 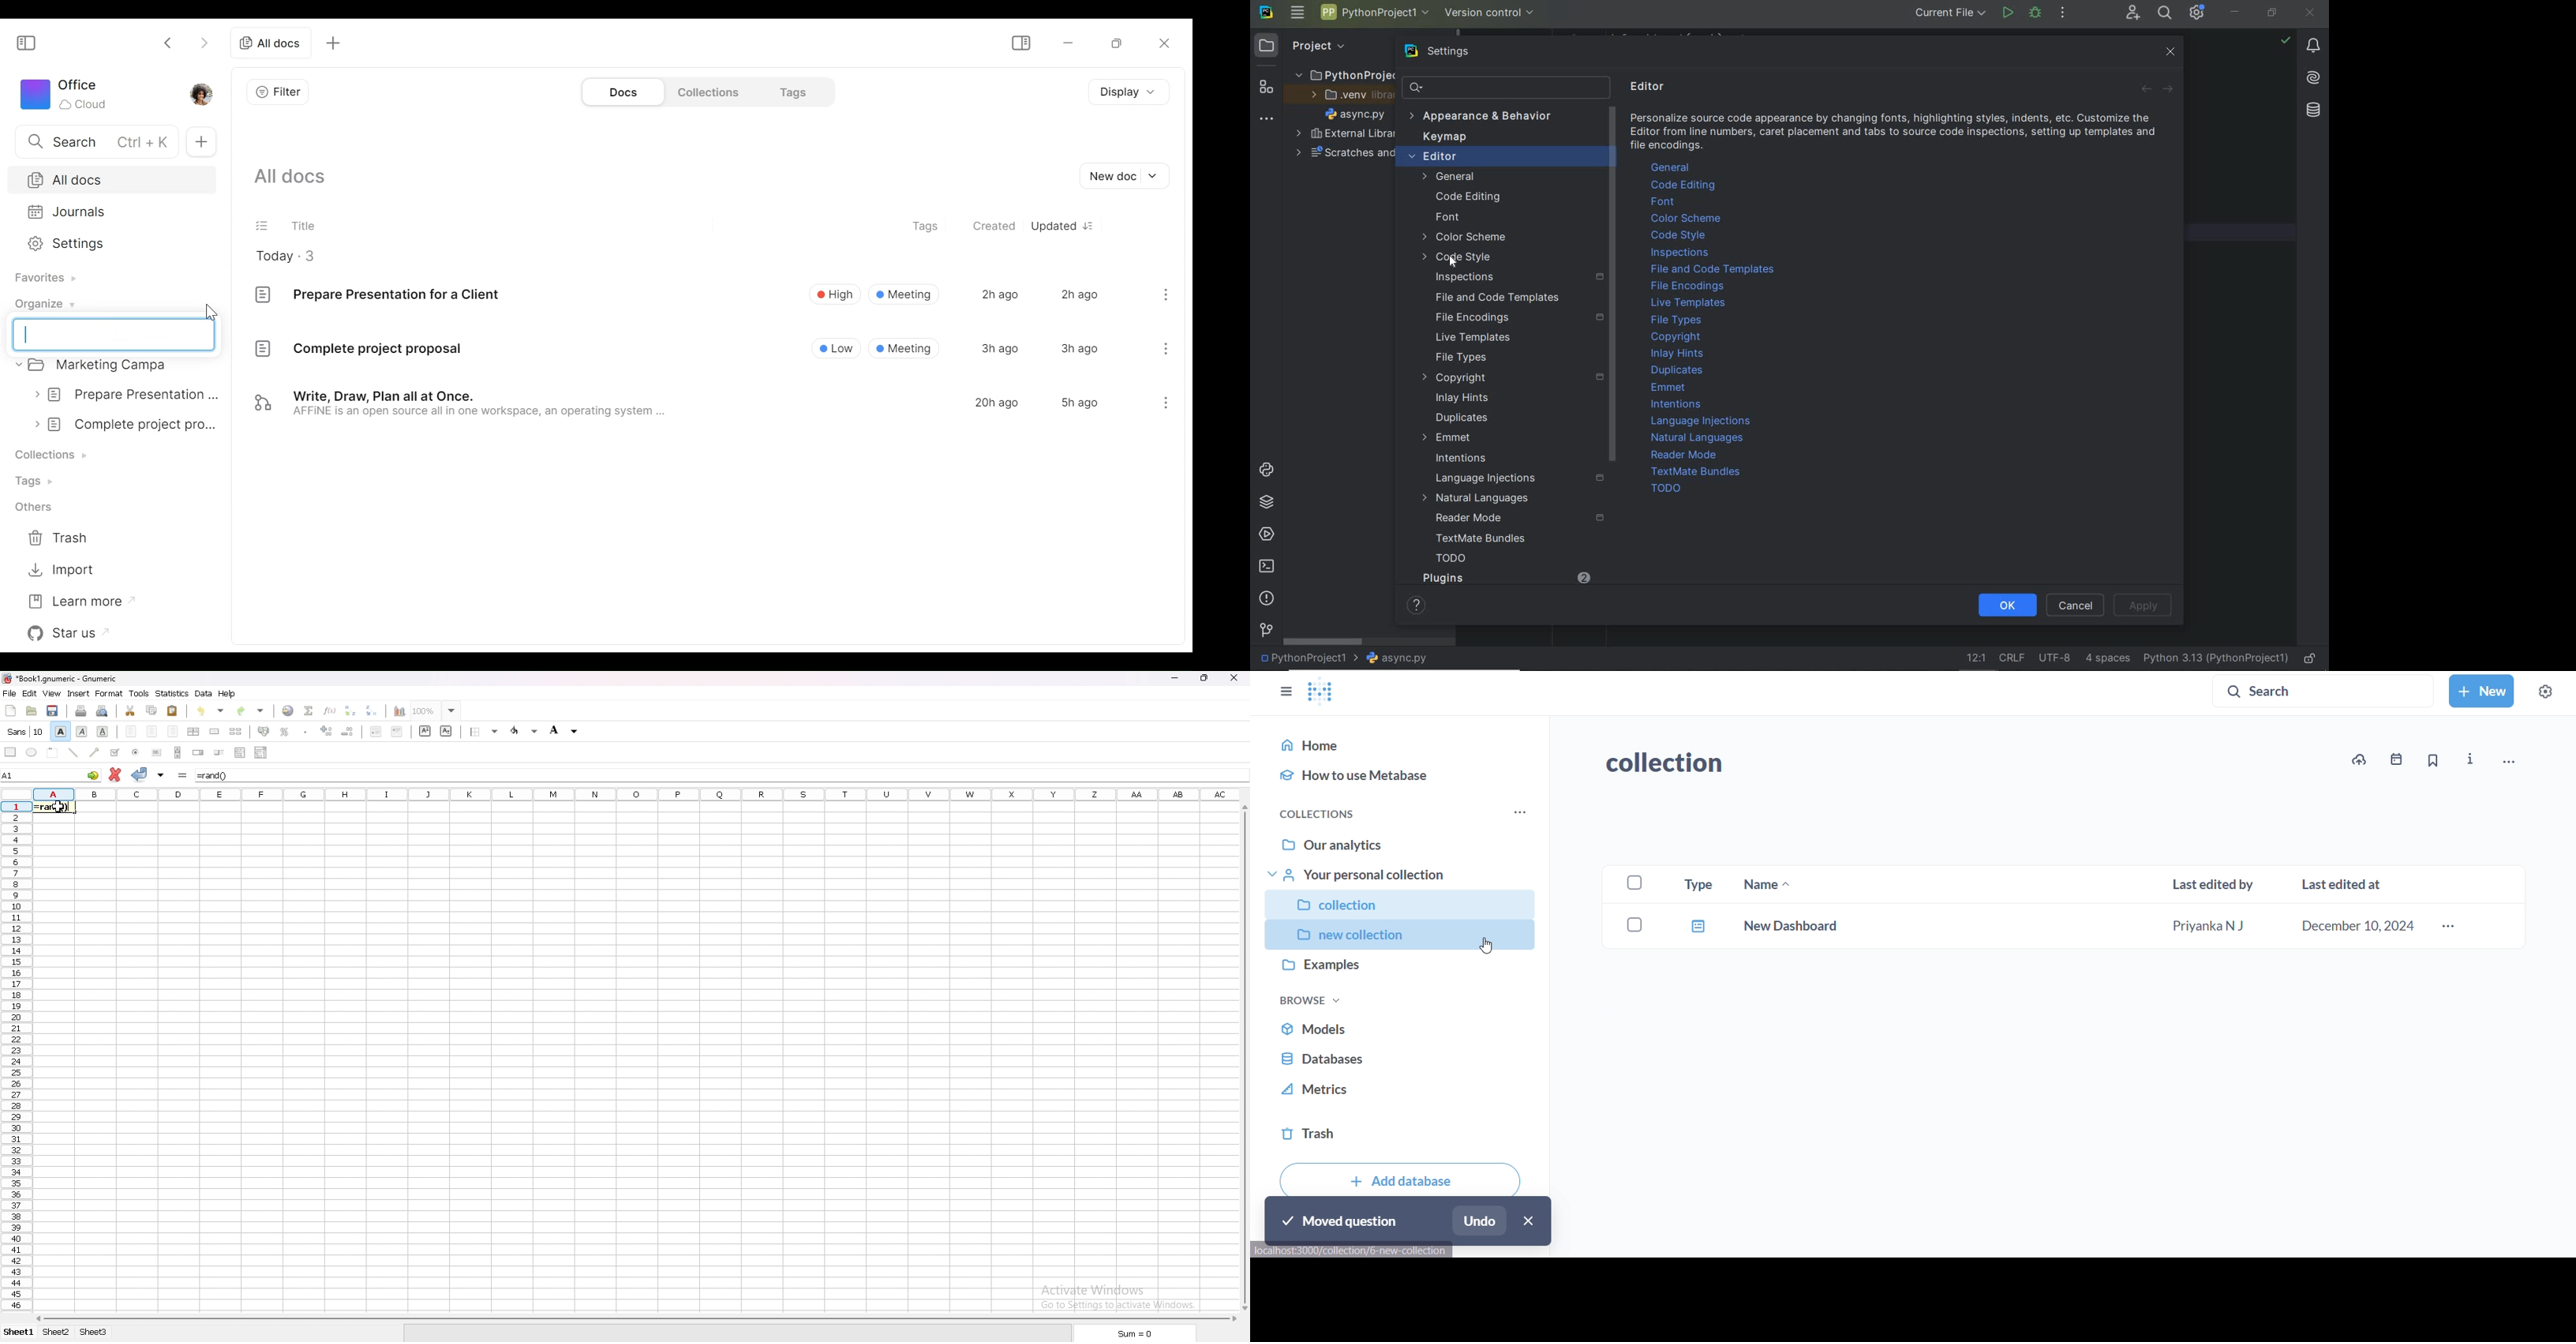 What do you see at coordinates (51, 693) in the screenshot?
I see `view` at bounding box center [51, 693].